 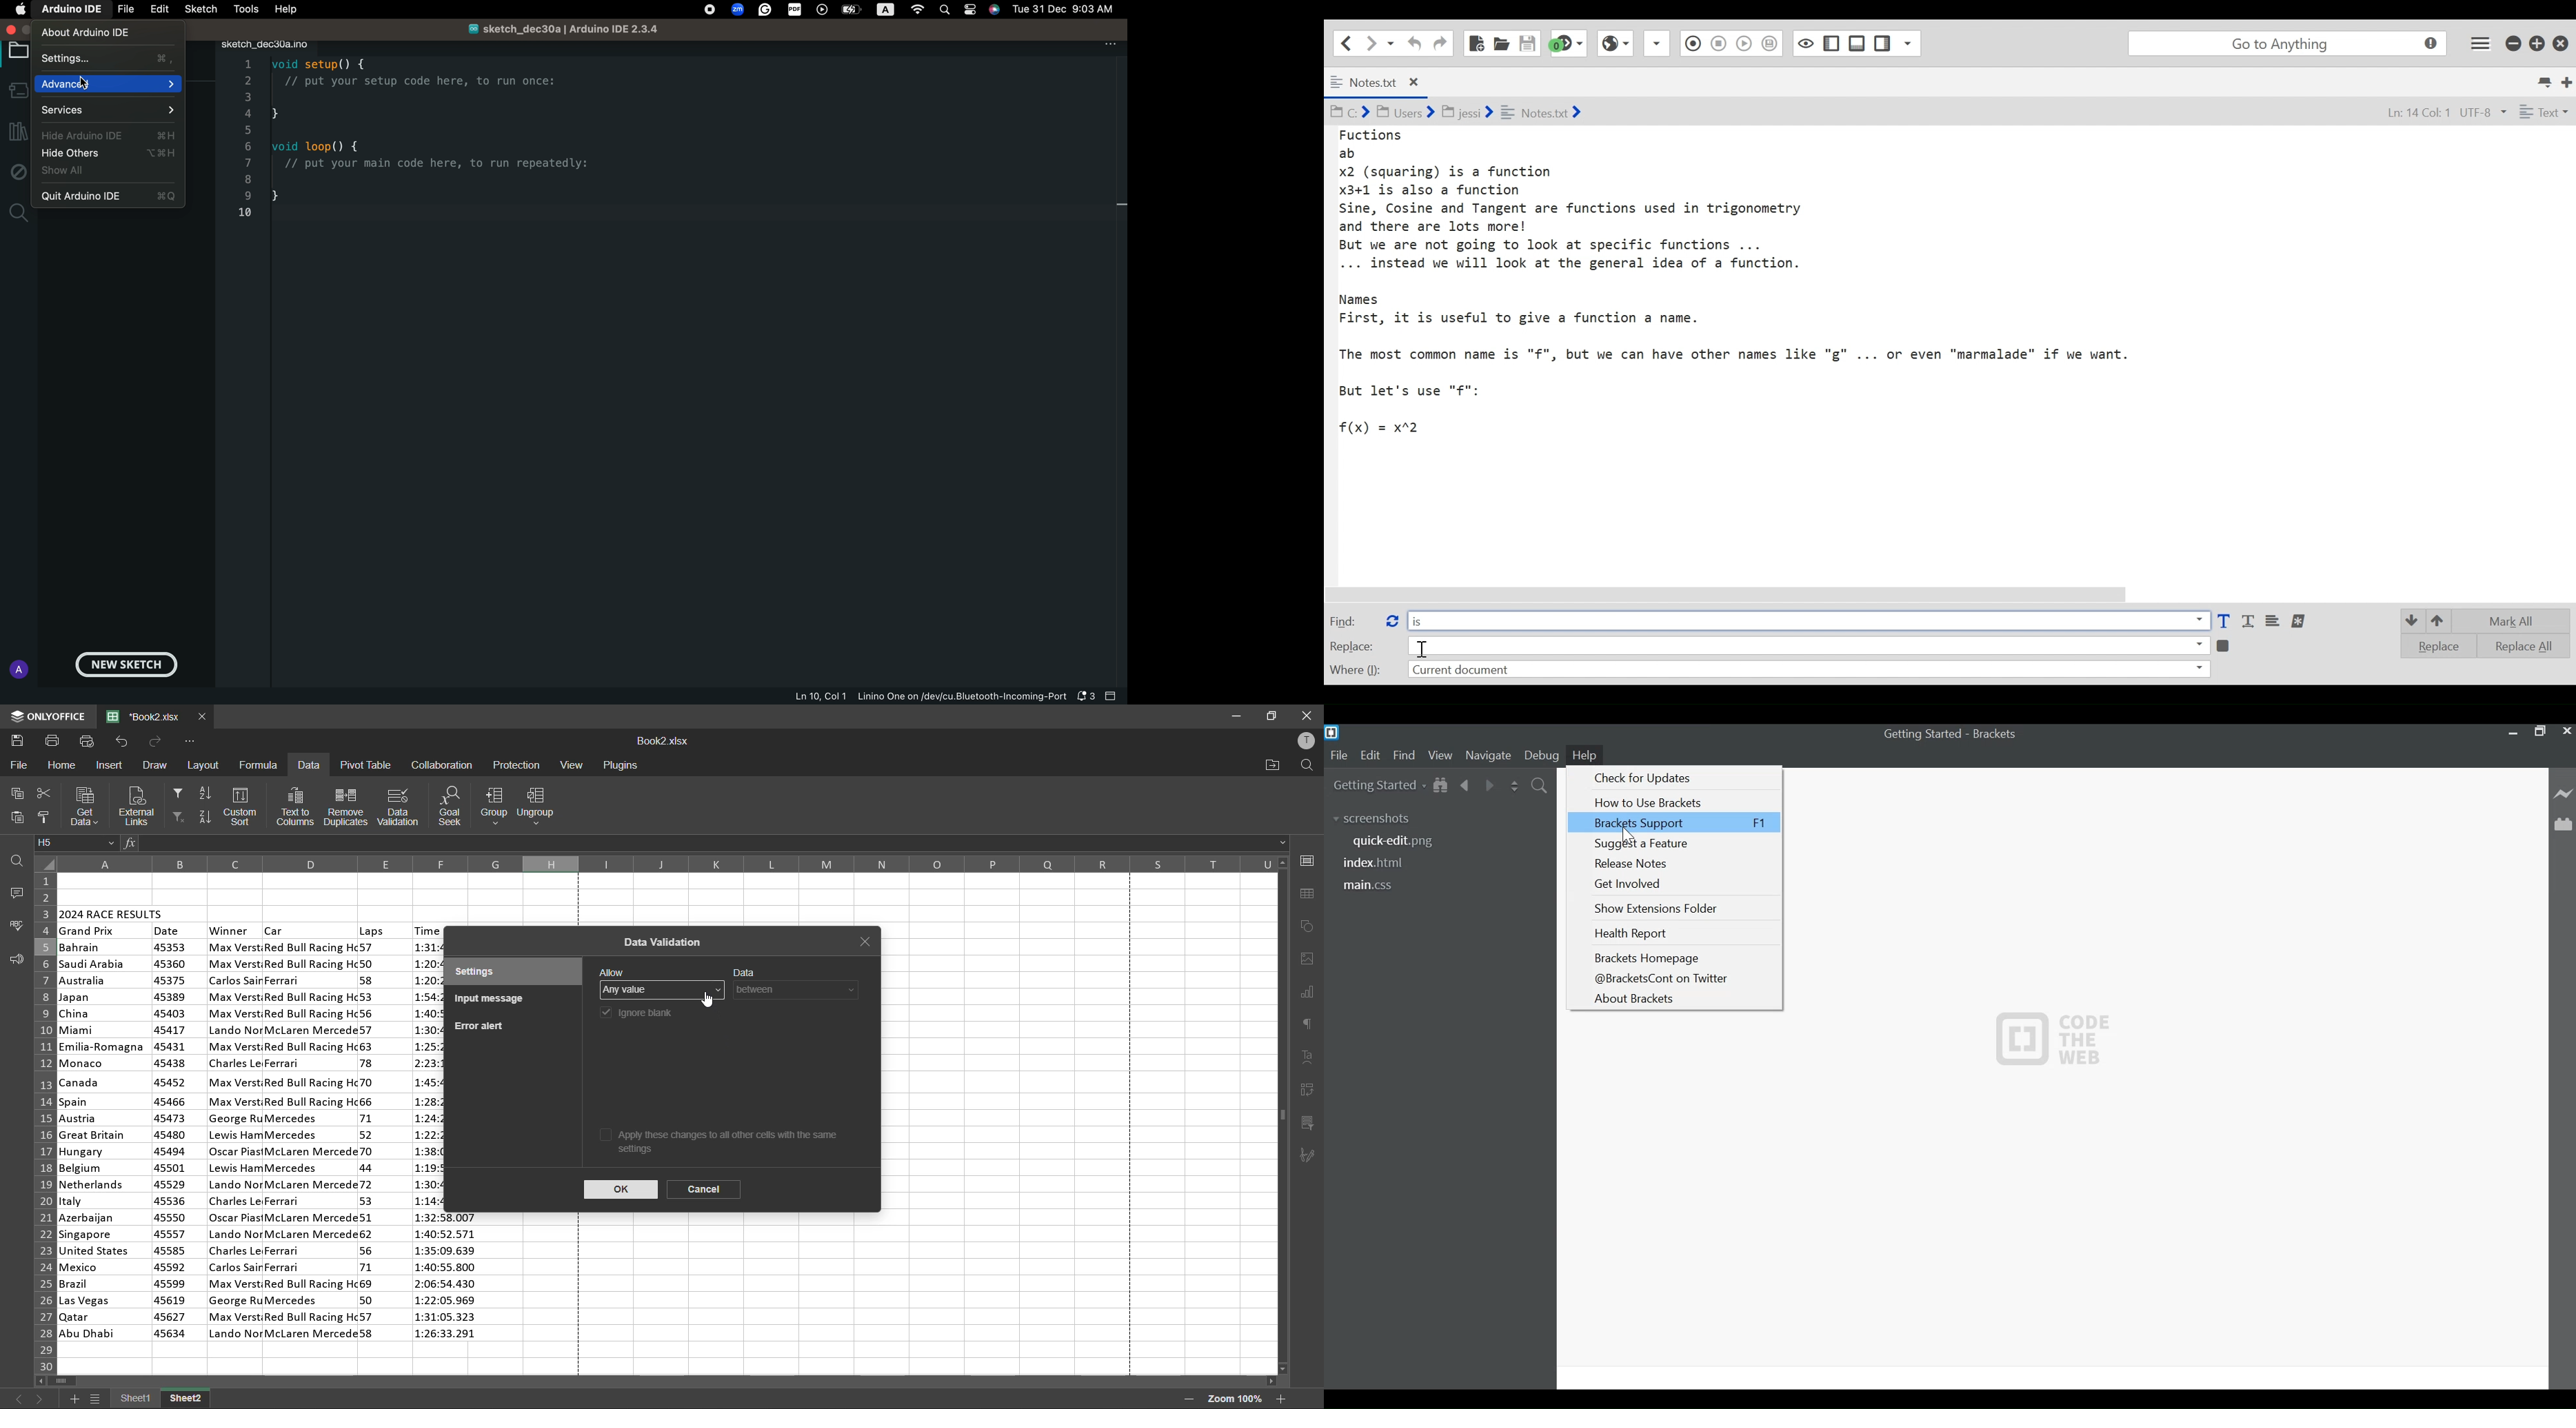 I want to click on undo, so click(x=121, y=741).